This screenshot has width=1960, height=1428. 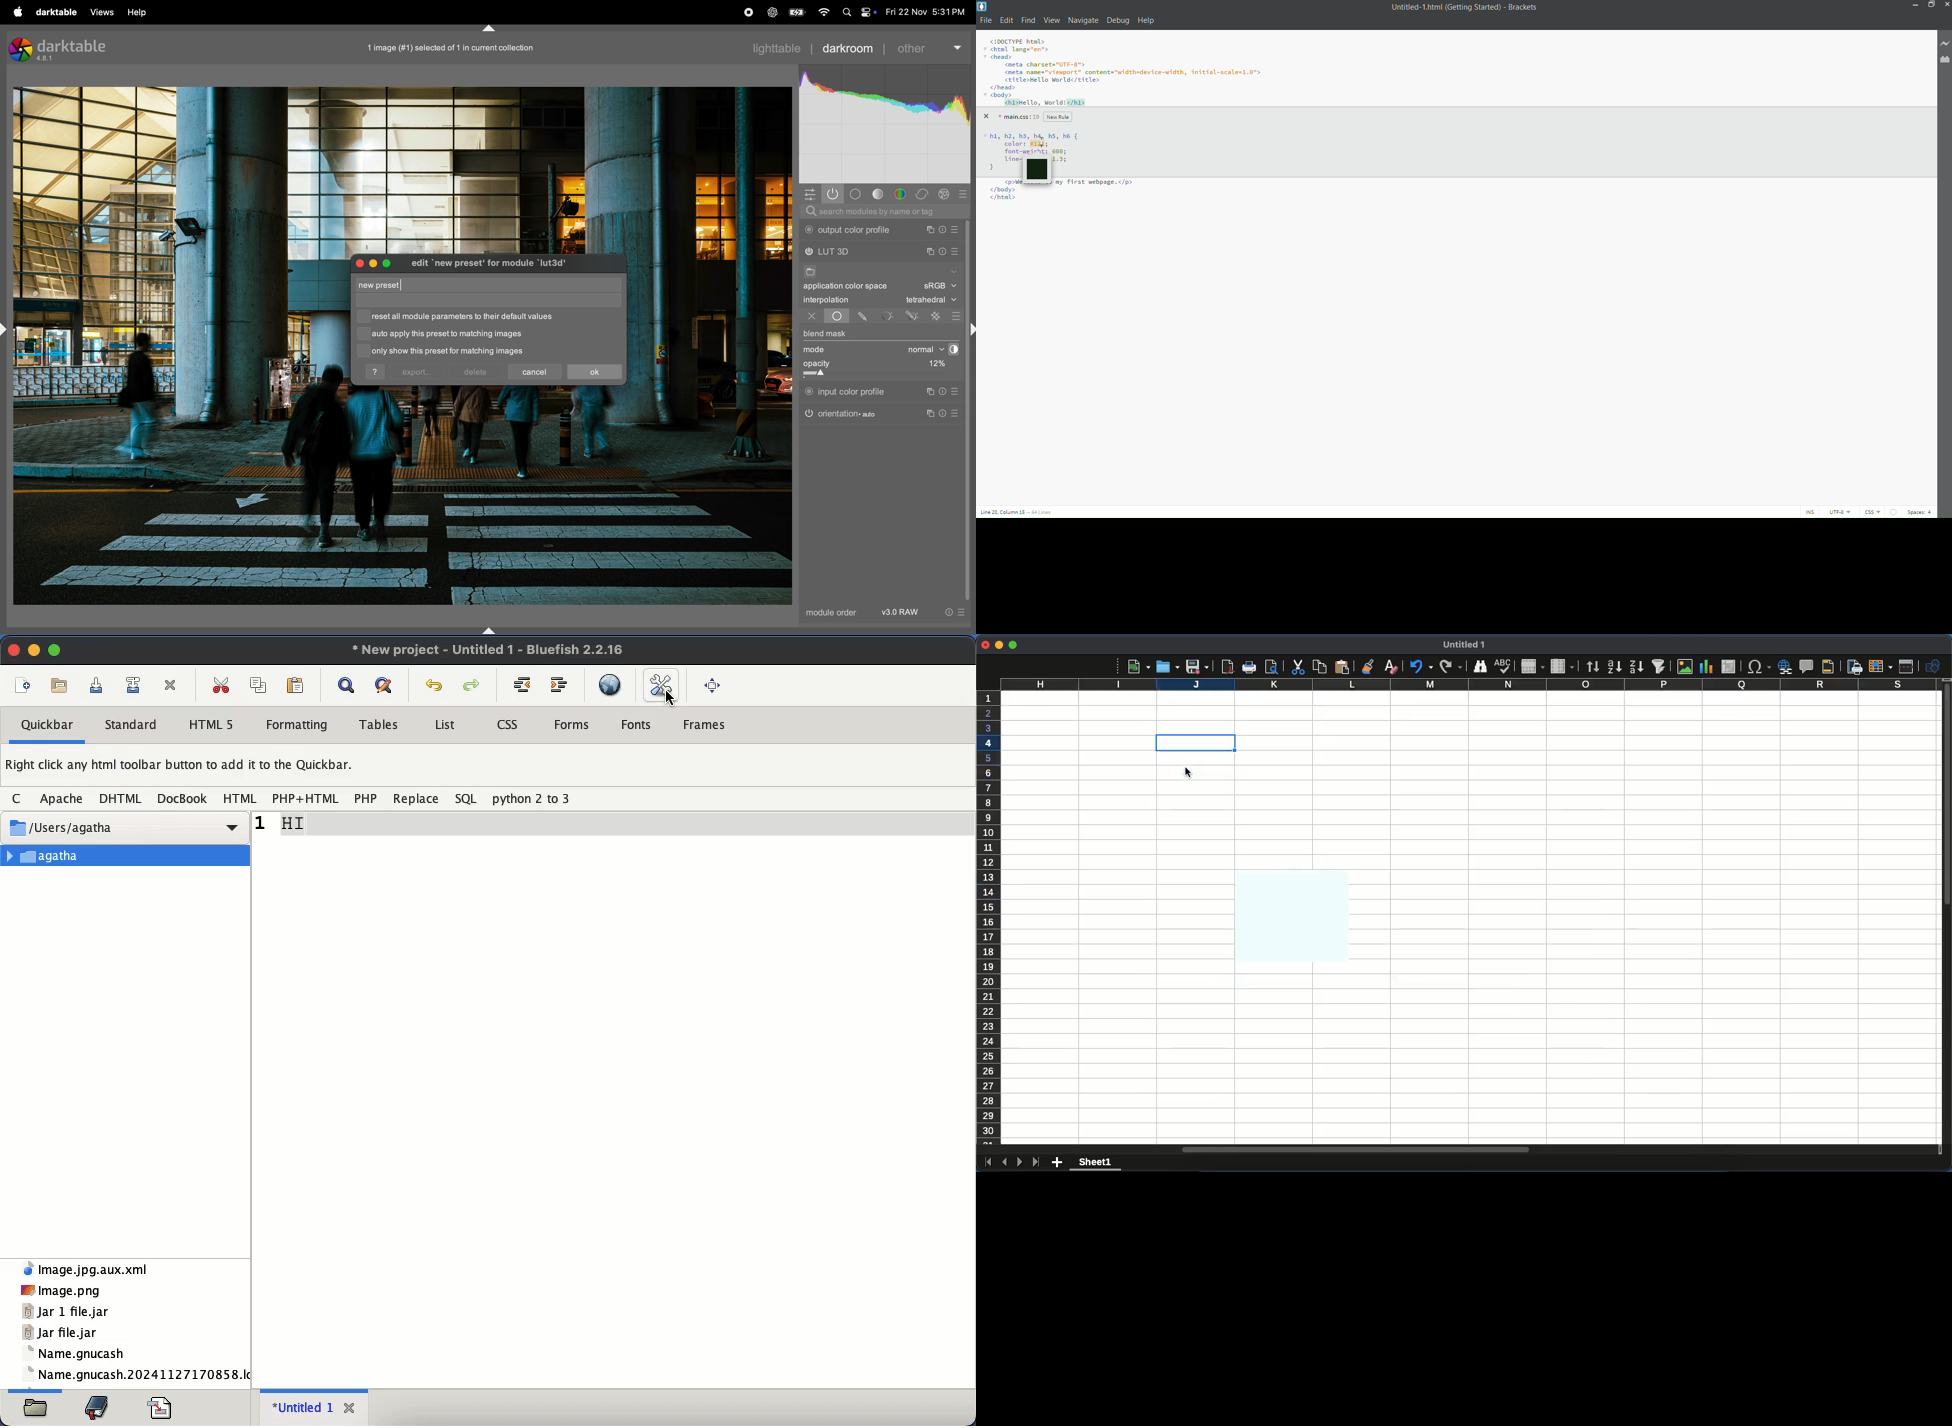 What do you see at coordinates (1039, 171) in the screenshot?
I see `color` at bounding box center [1039, 171].